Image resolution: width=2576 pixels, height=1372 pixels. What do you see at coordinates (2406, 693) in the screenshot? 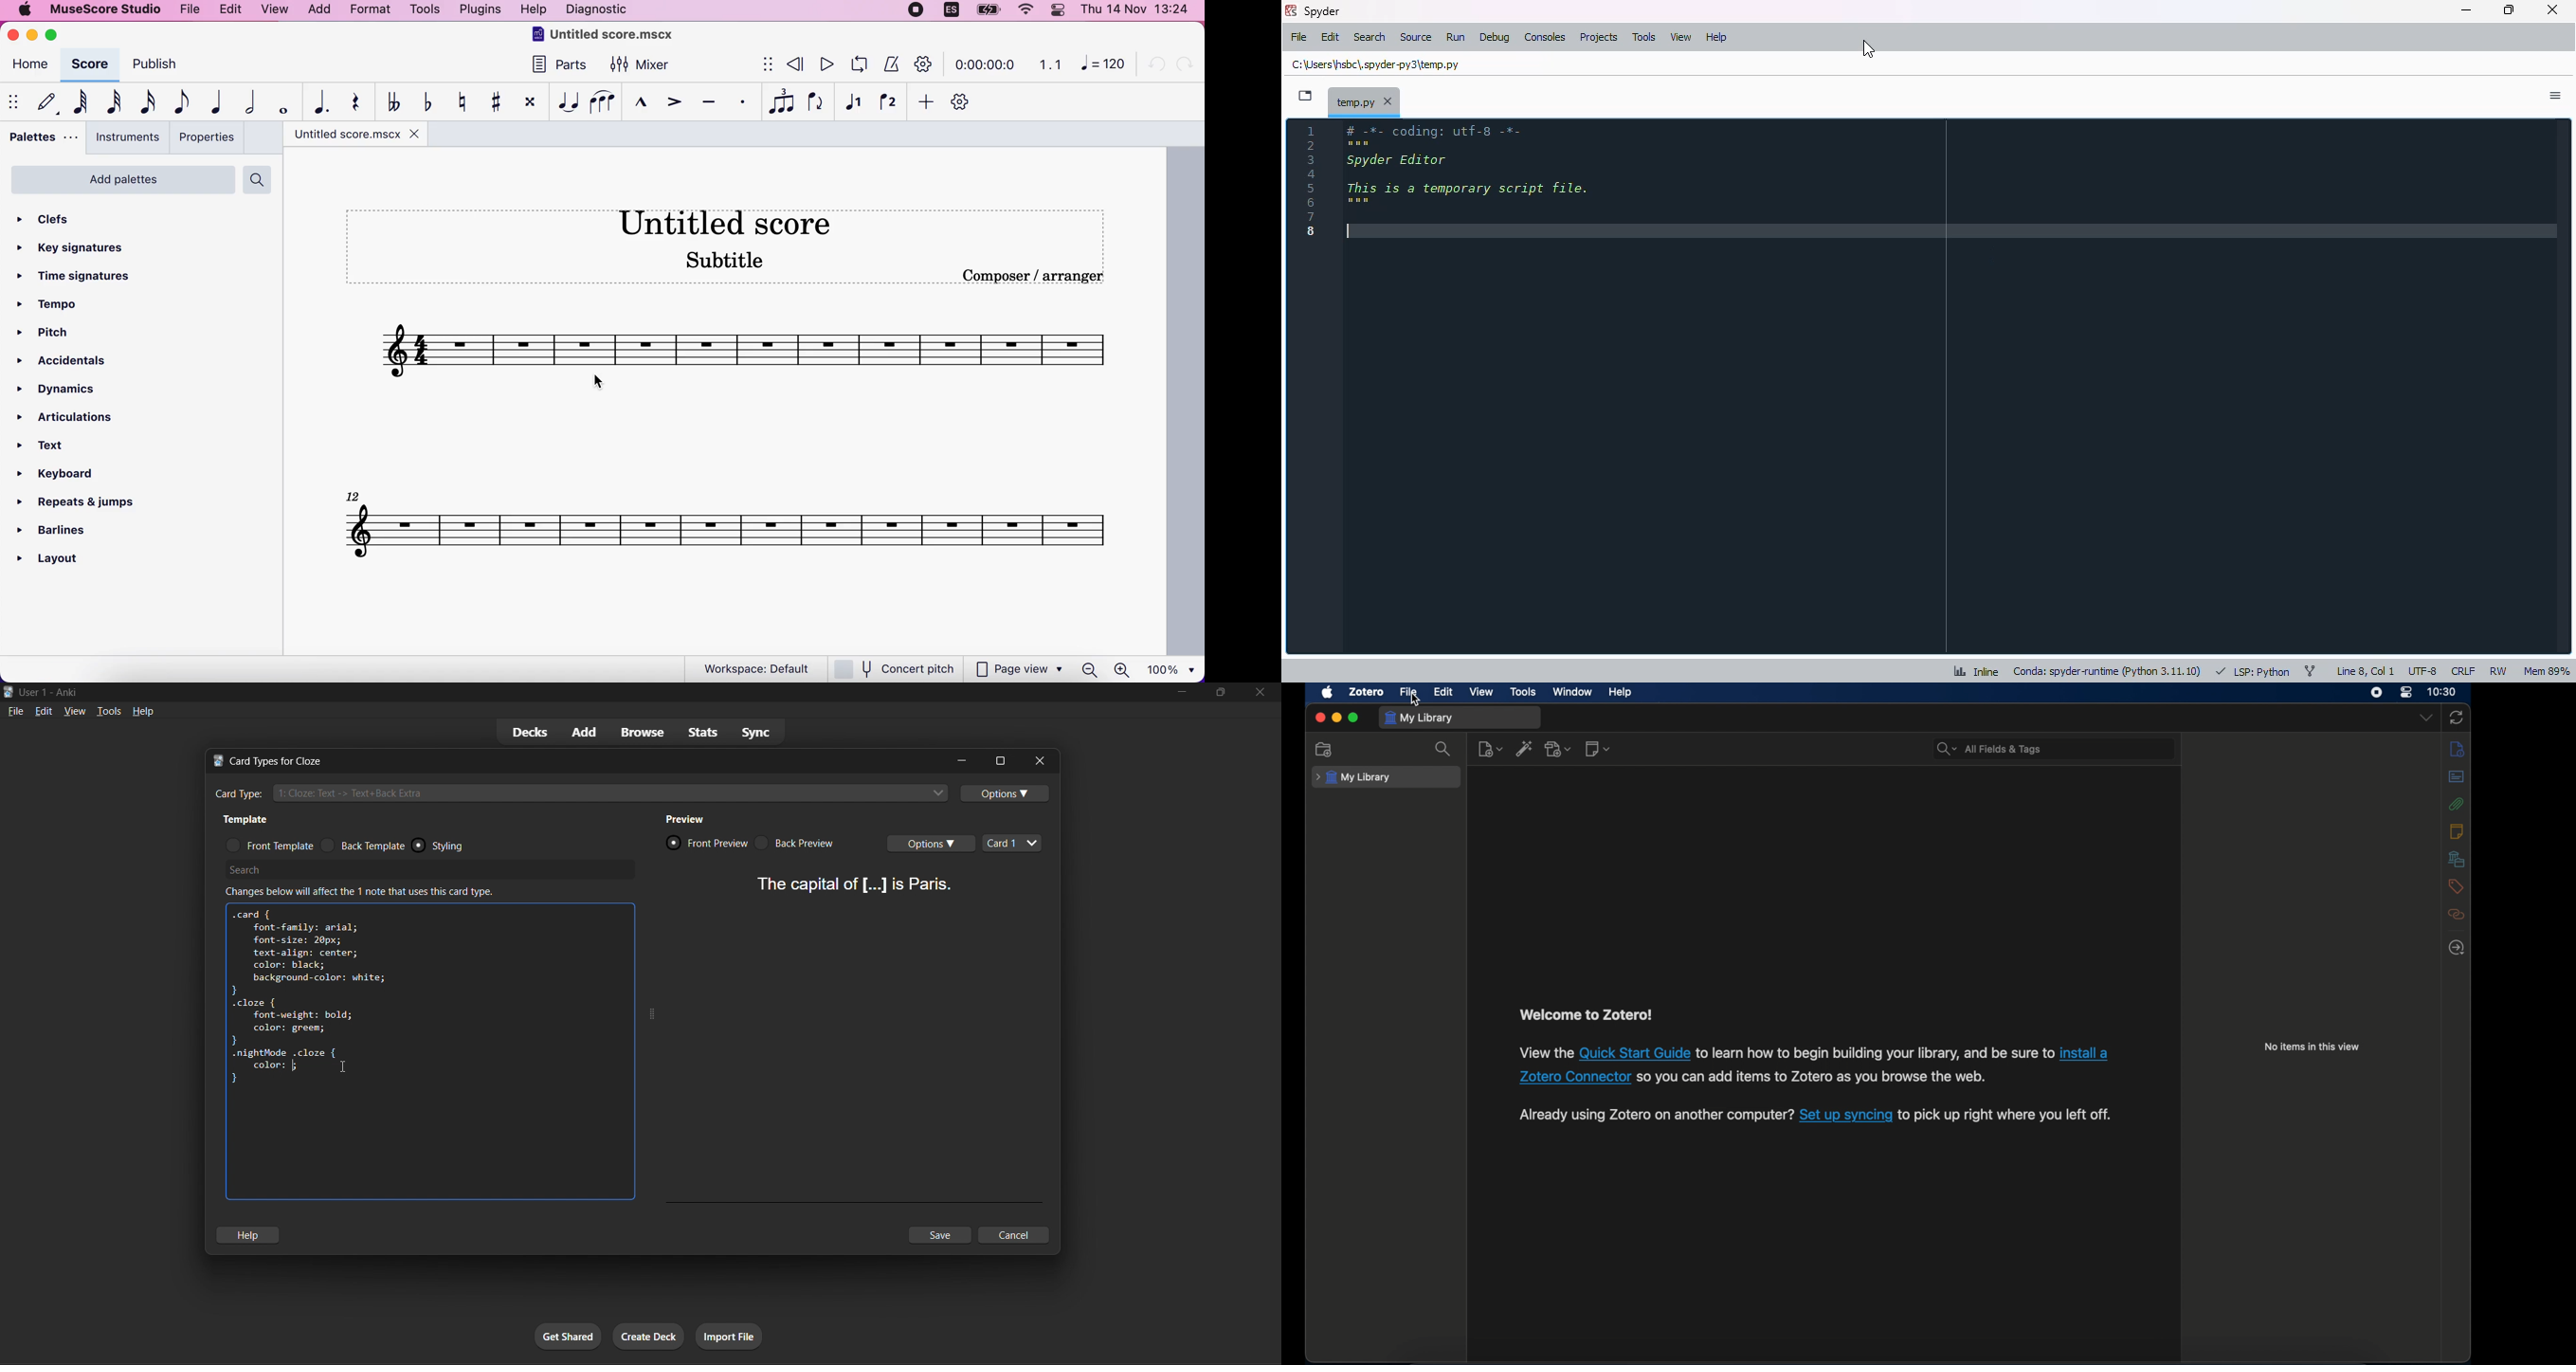
I see `control center` at bounding box center [2406, 693].